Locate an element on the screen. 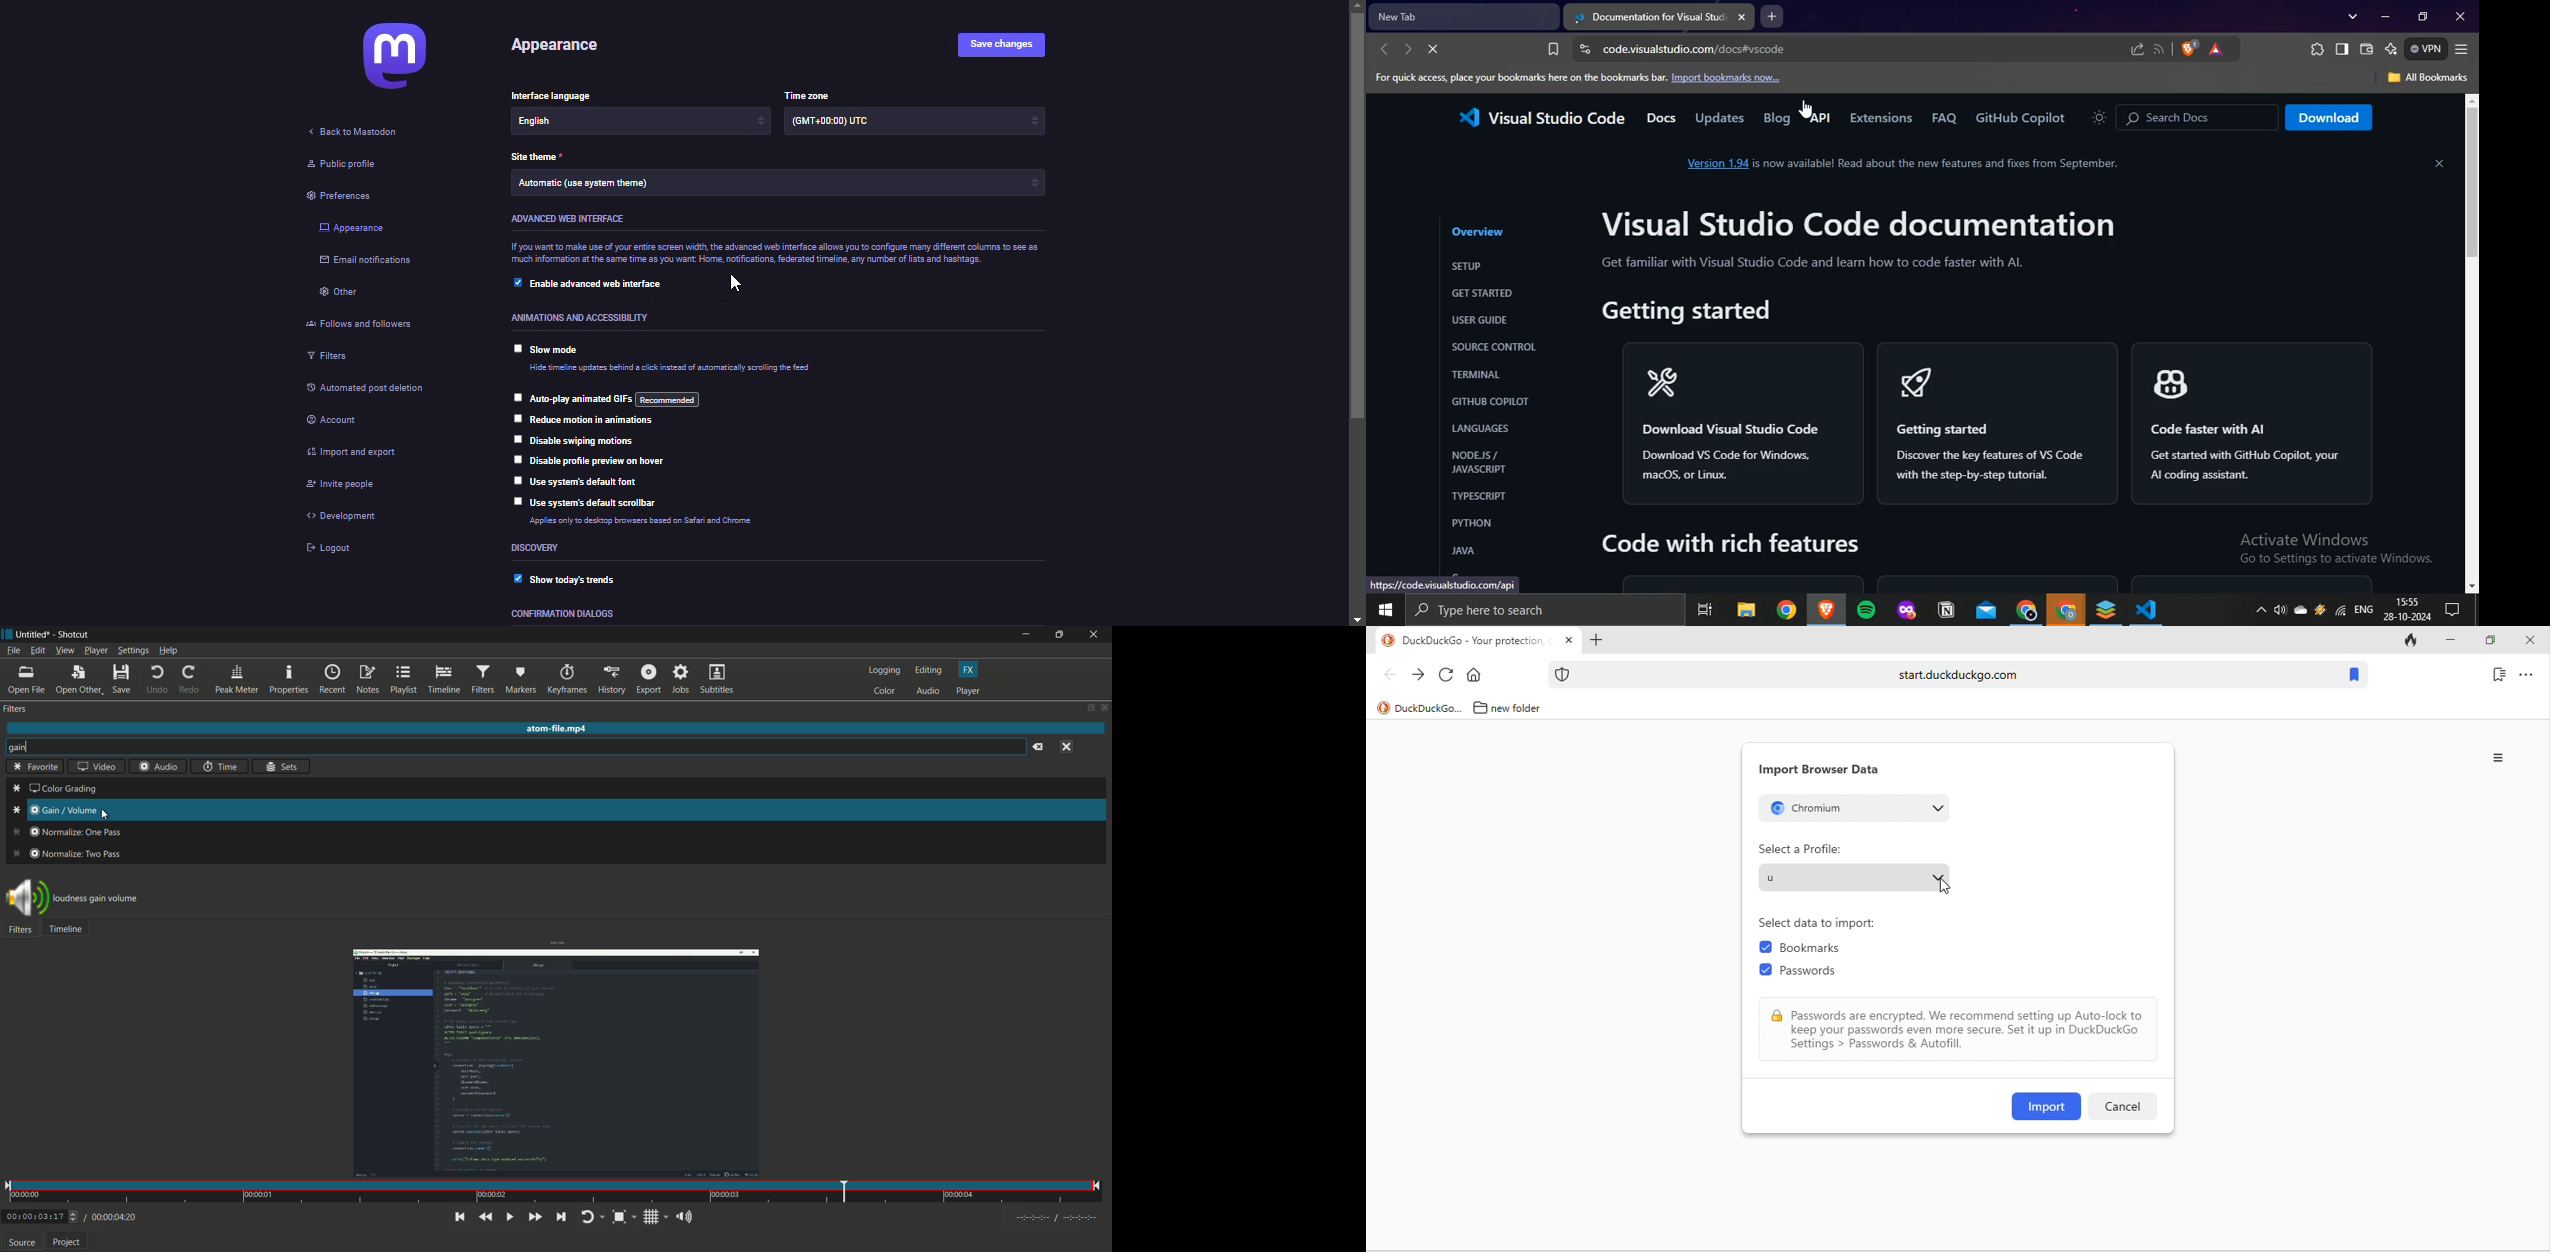 This screenshot has height=1260, width=2576. passwords is located at coordinates (1817, 974).